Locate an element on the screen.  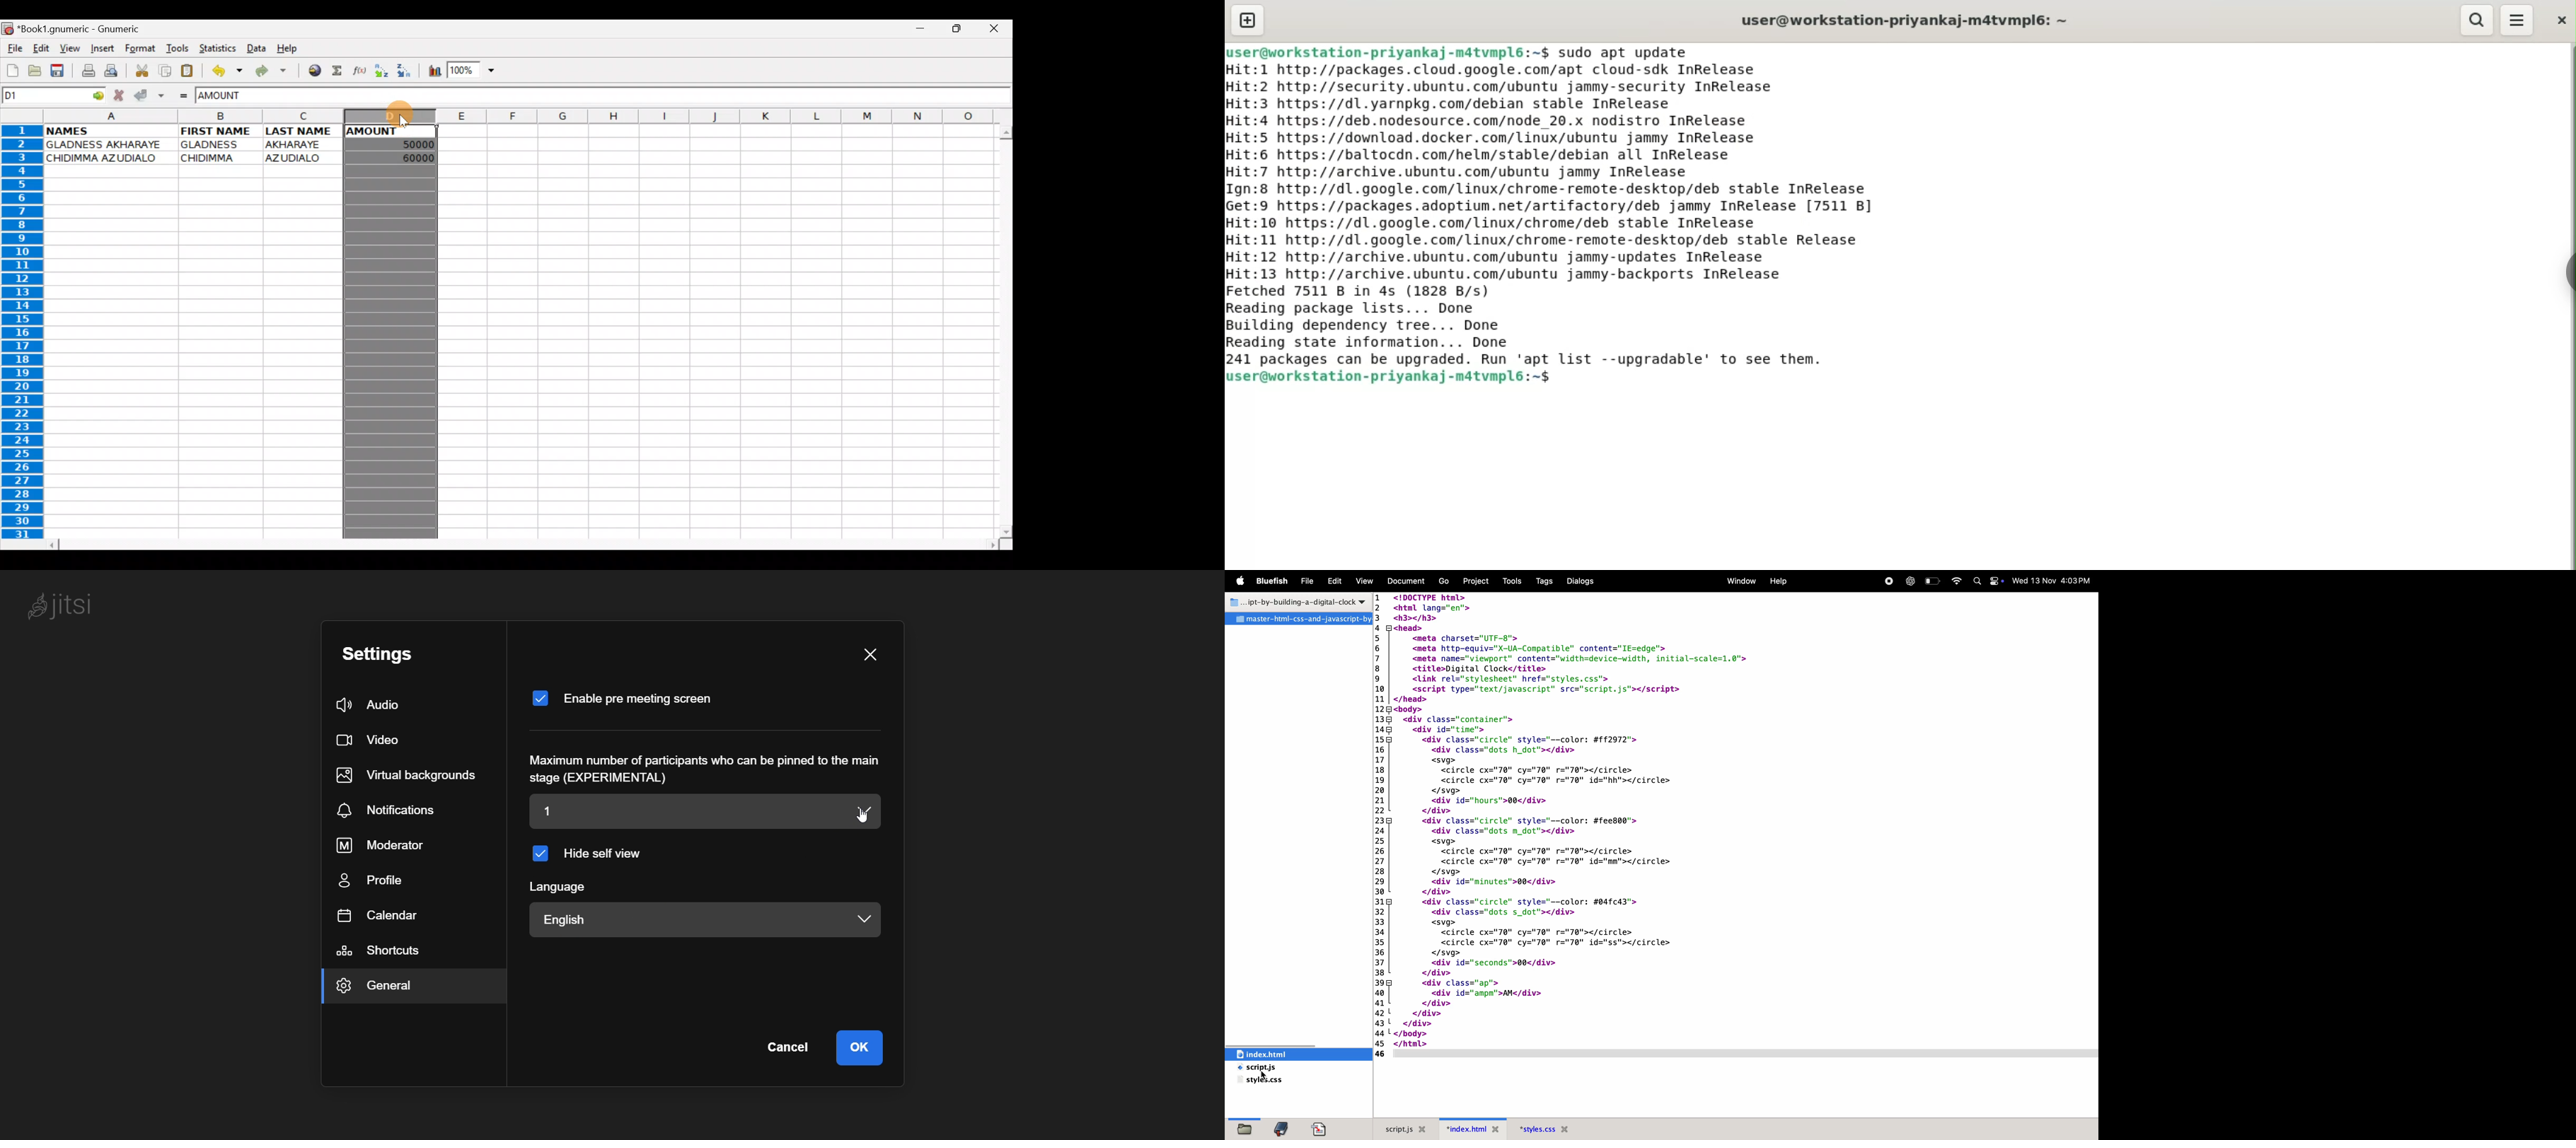
Minimize is located at coordinates (924, 31).